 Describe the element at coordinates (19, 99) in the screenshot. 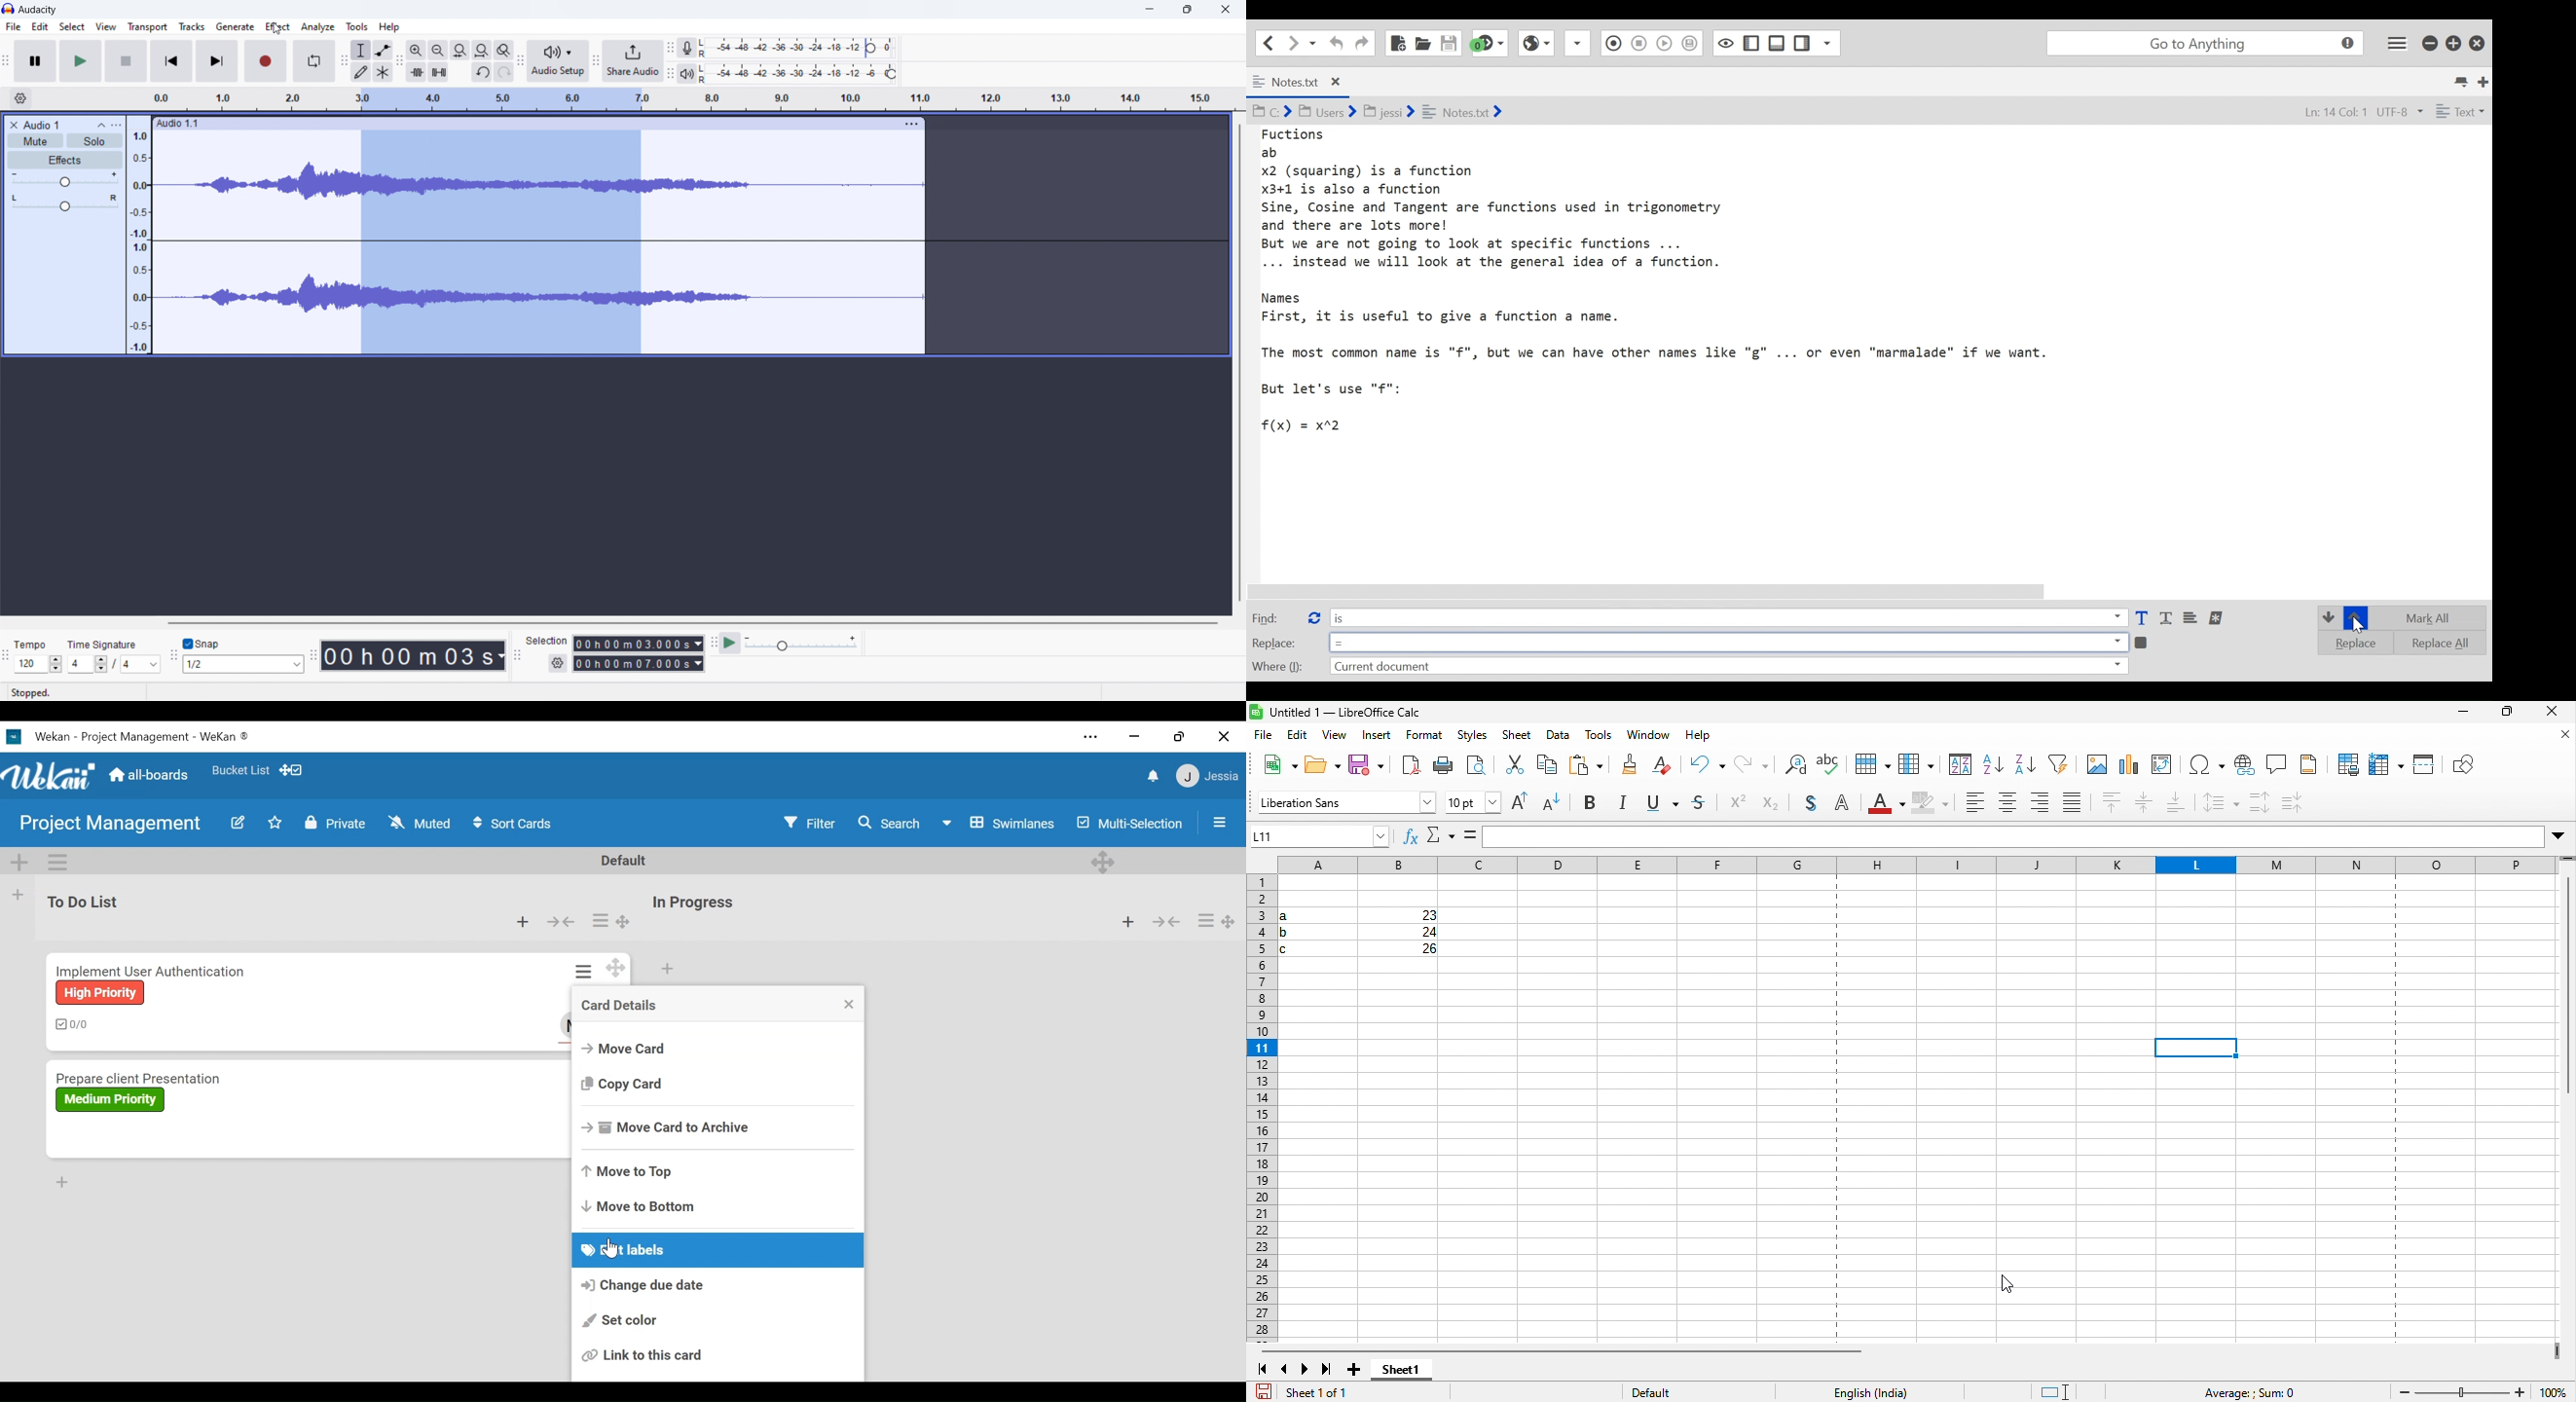

I see `settings` at that location.